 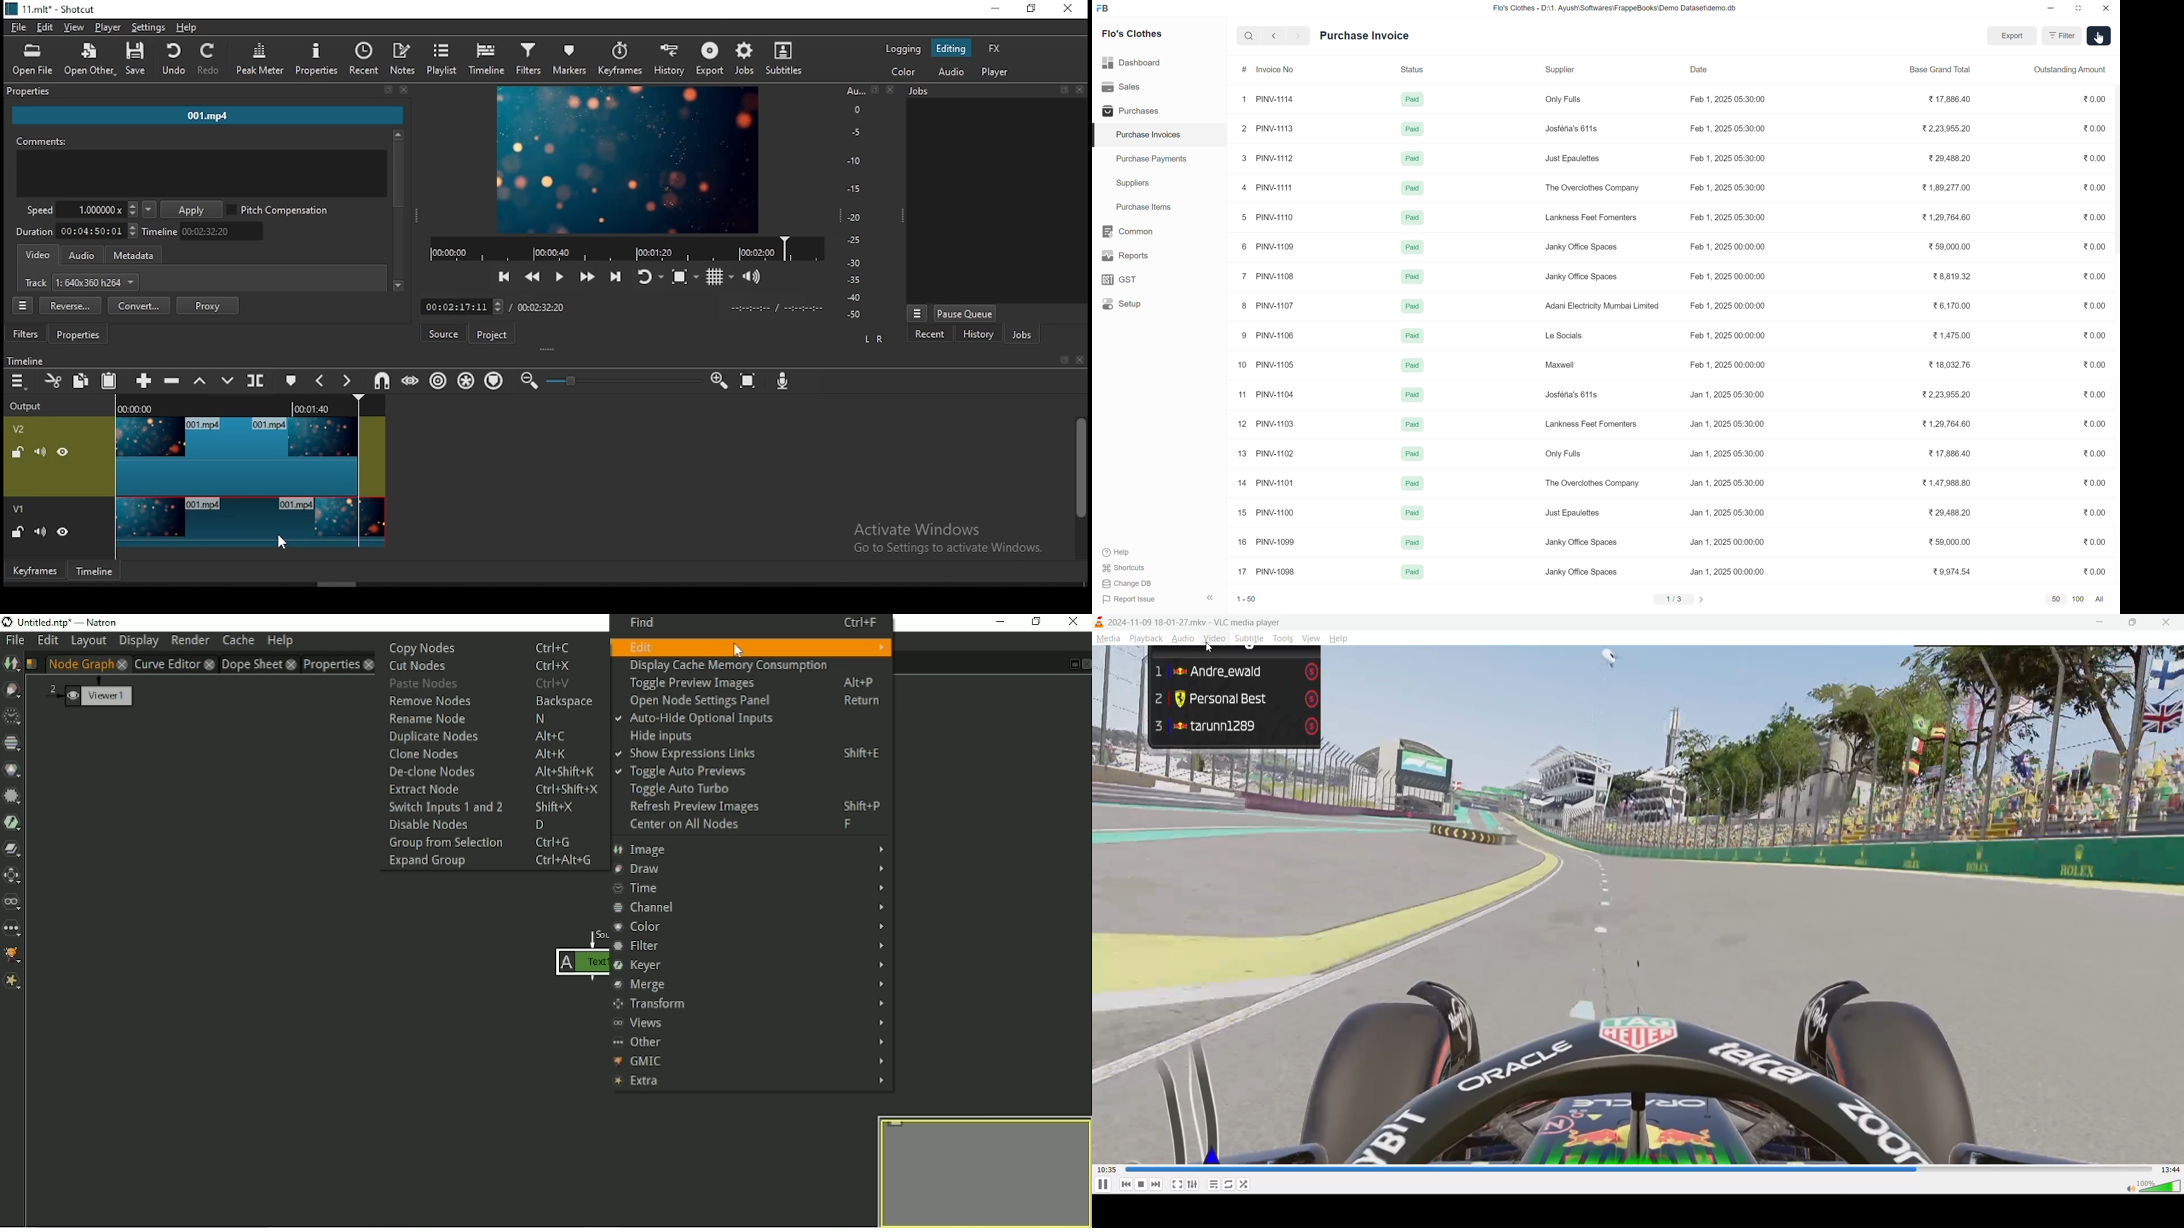 I want to click on Paid, so click(x=1413, y=453).